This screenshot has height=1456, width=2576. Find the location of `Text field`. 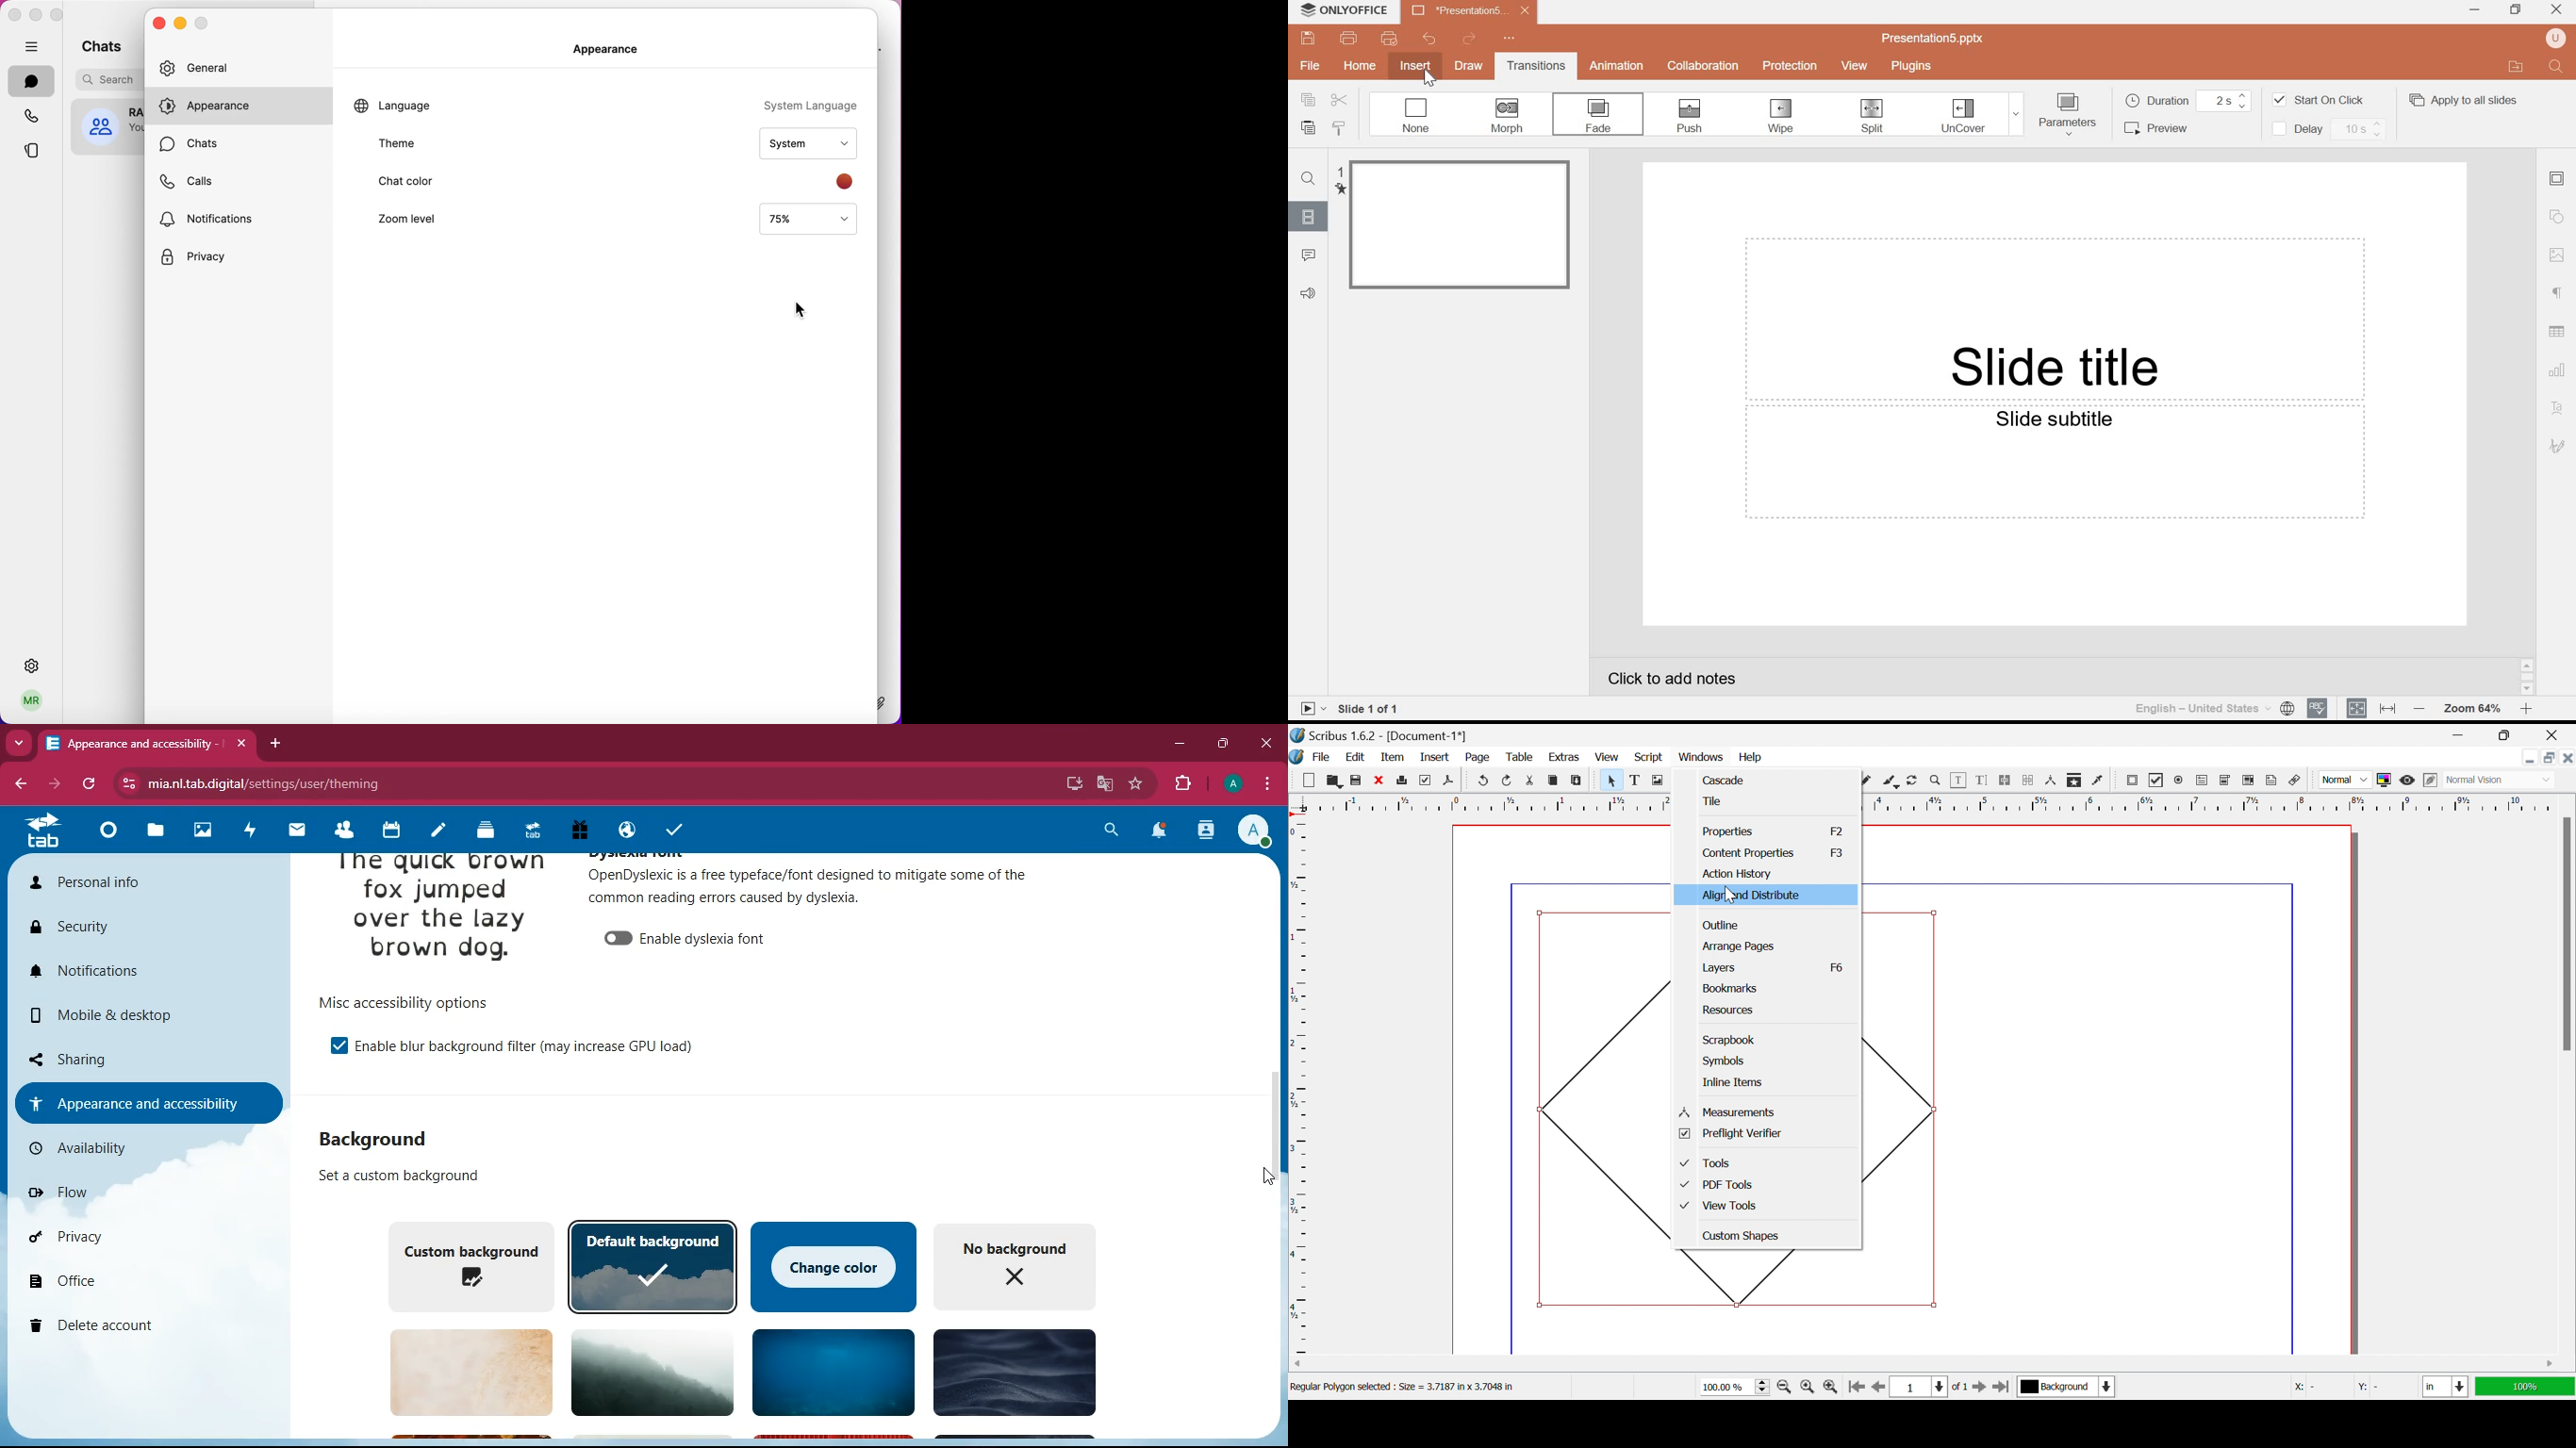

Text field is located at coordinates (2054, 319).